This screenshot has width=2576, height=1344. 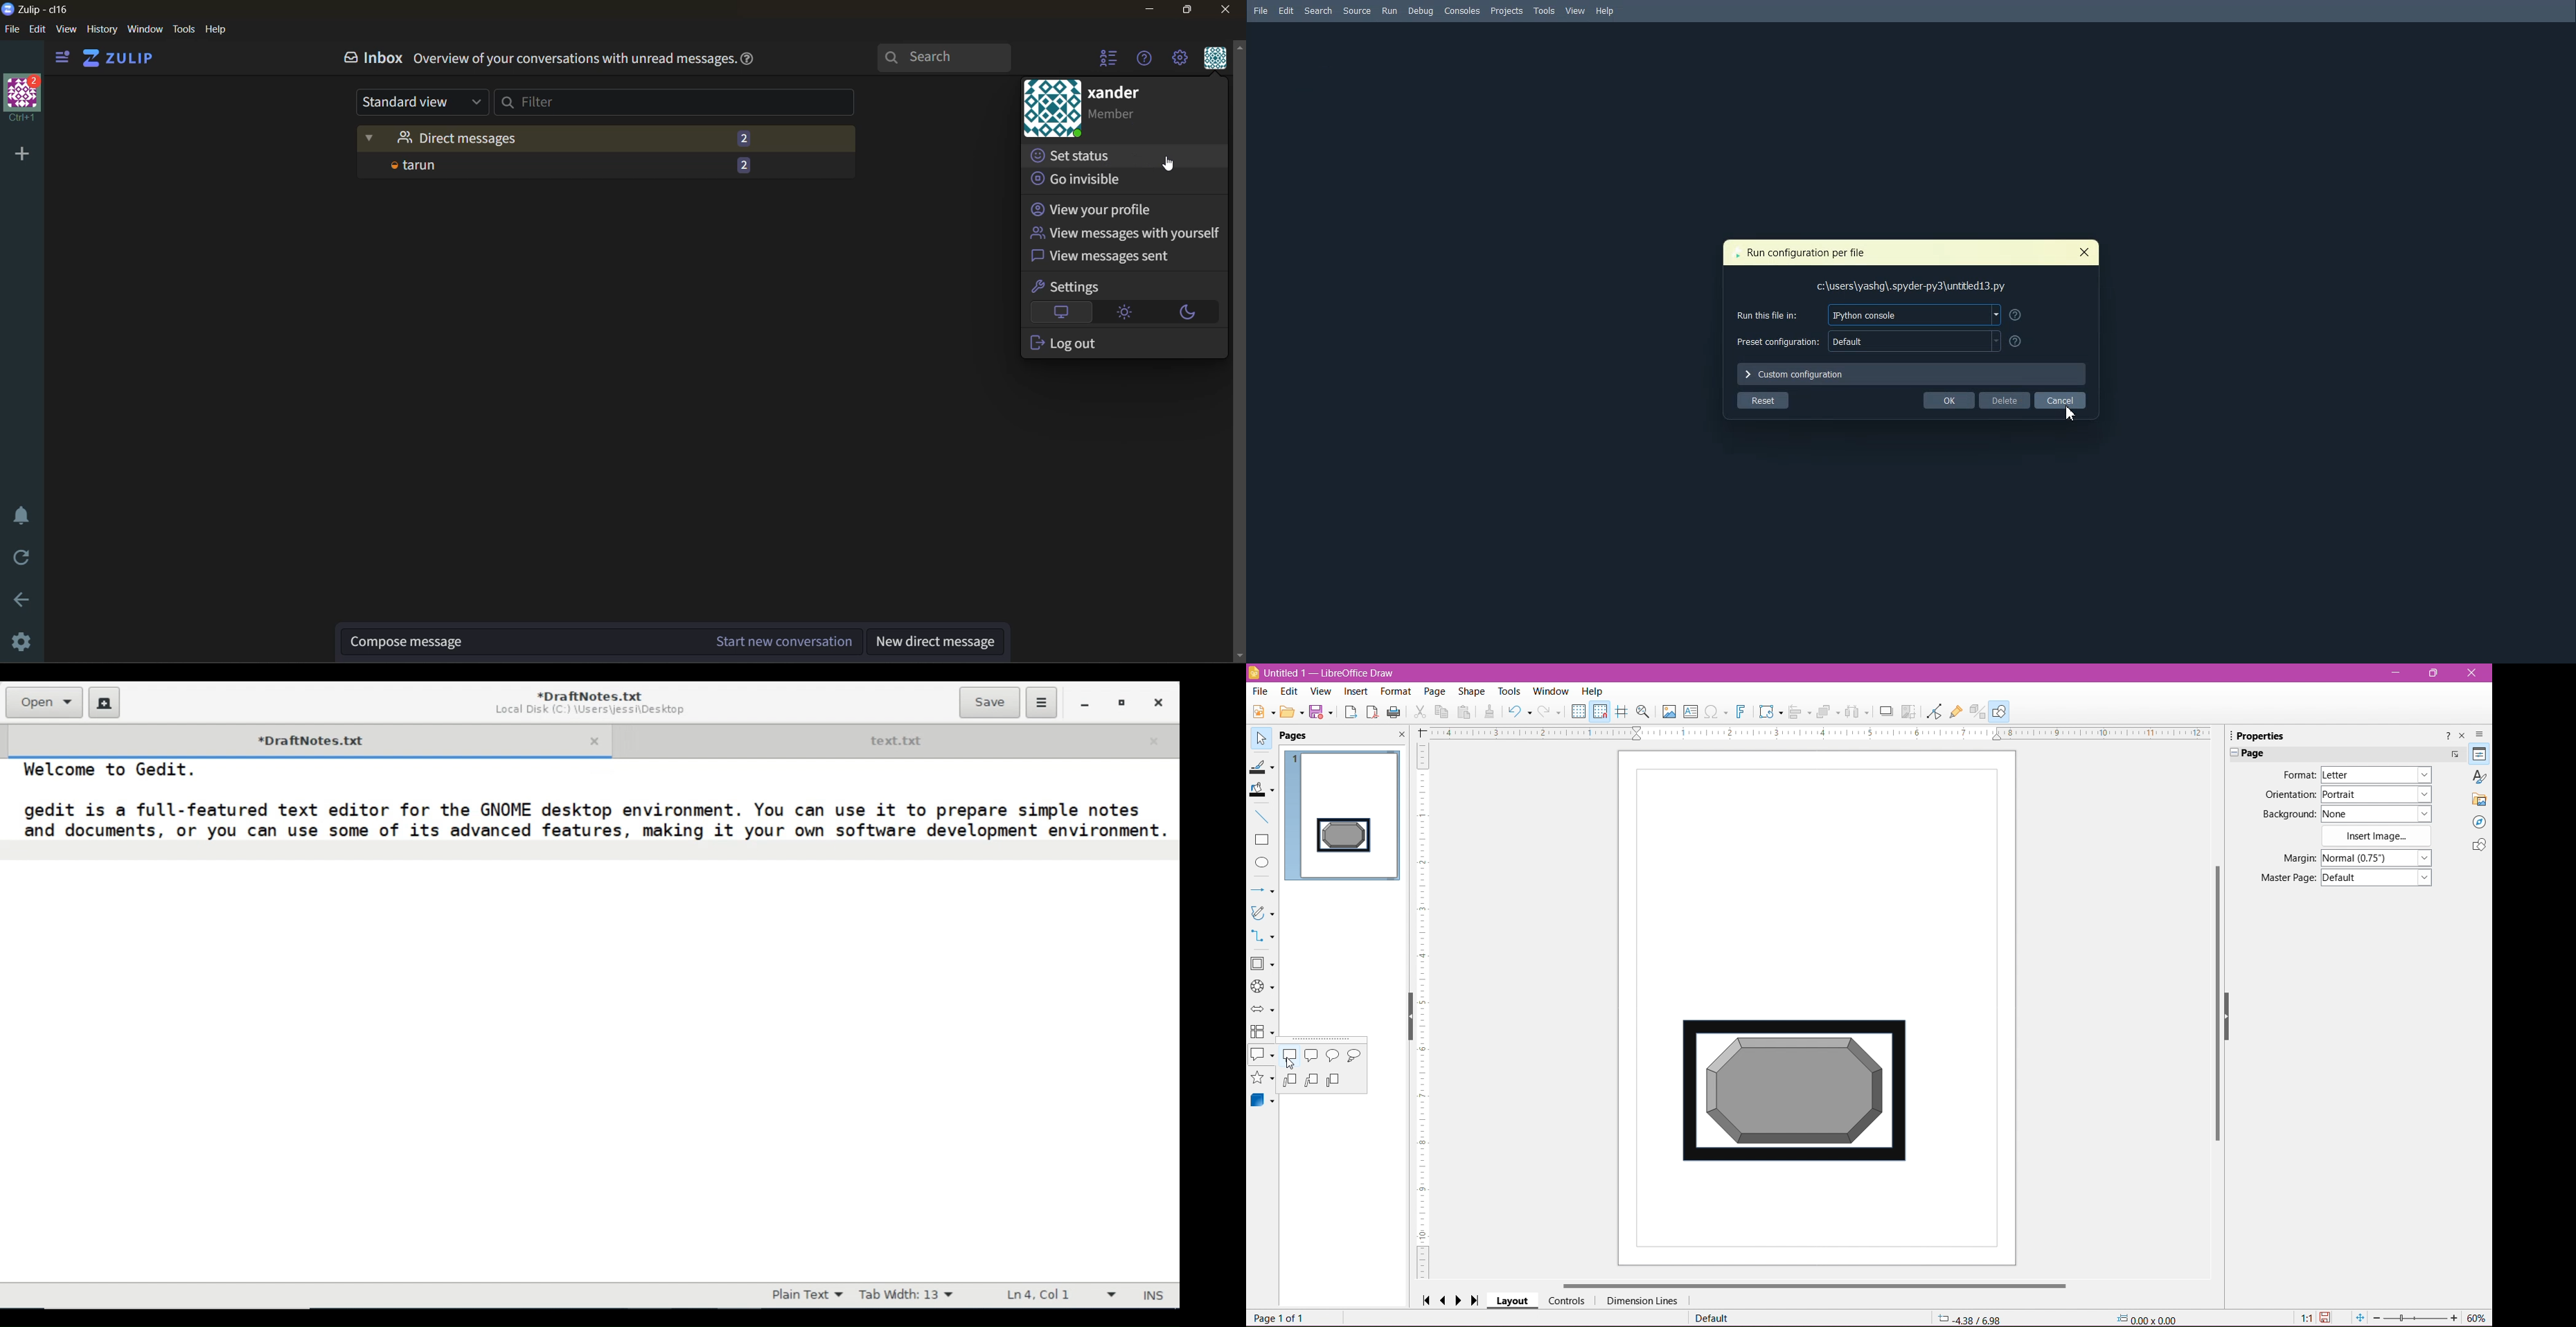 I want to click on Insert Image, so click(x=1667, y=712).